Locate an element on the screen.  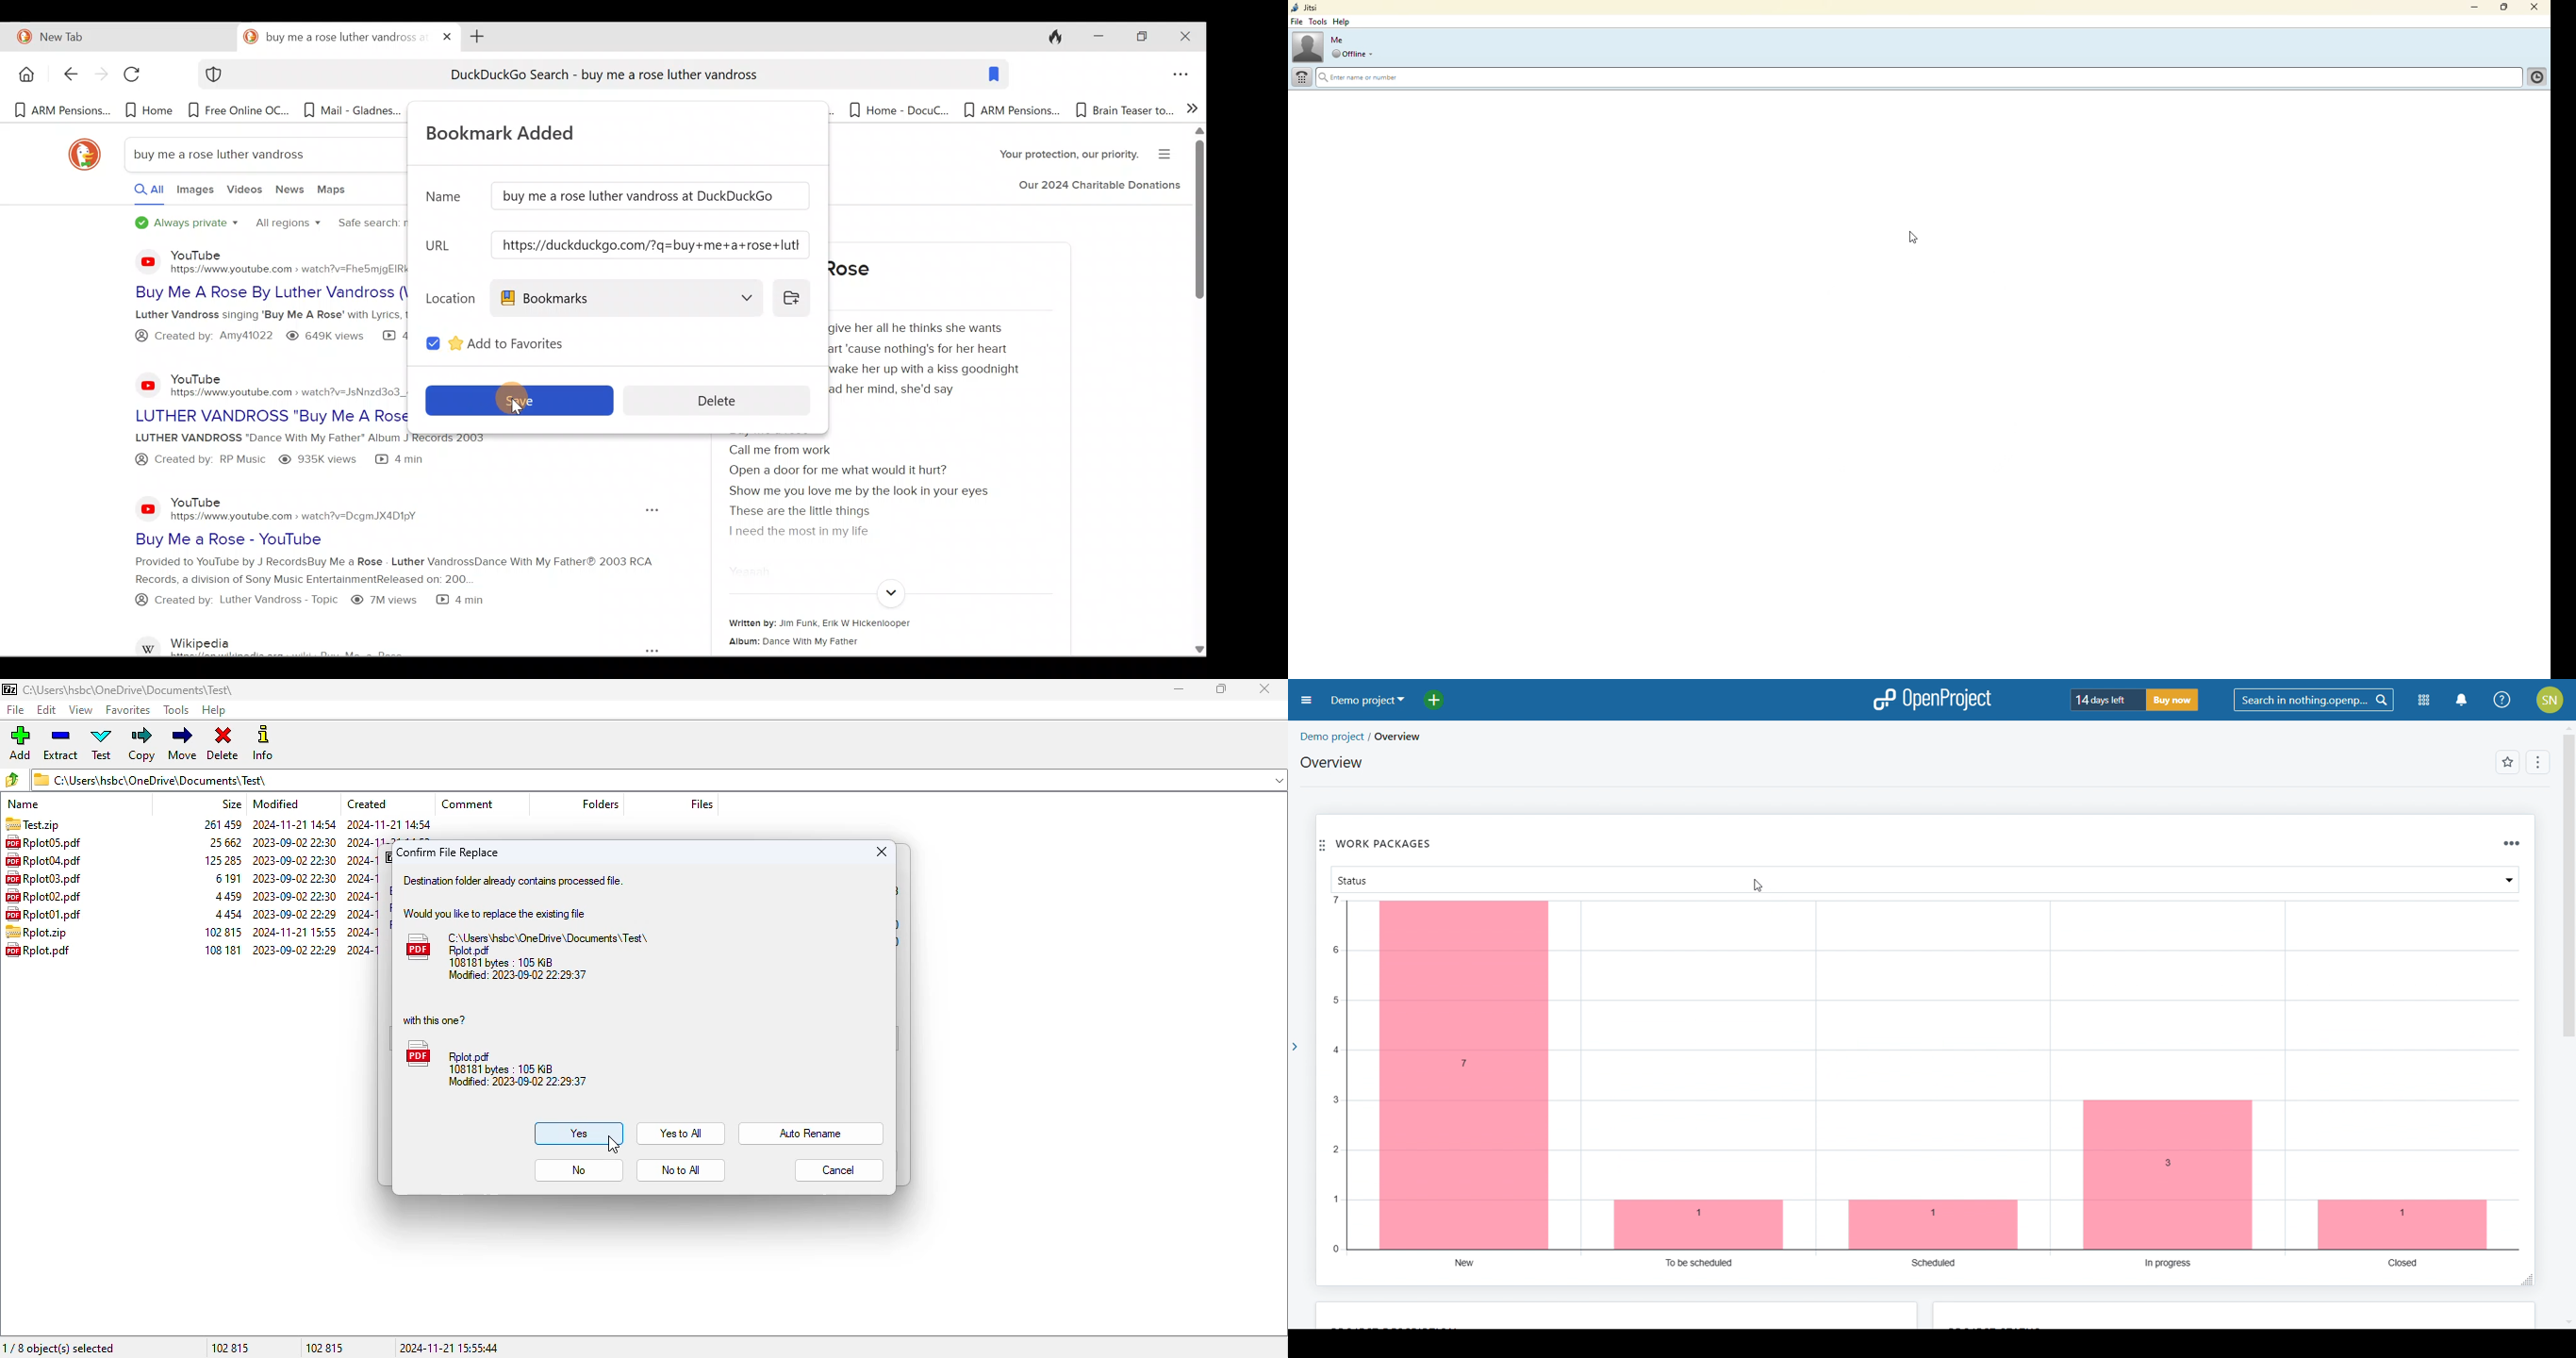
scroll bar is located at coordinates (2568, 874).